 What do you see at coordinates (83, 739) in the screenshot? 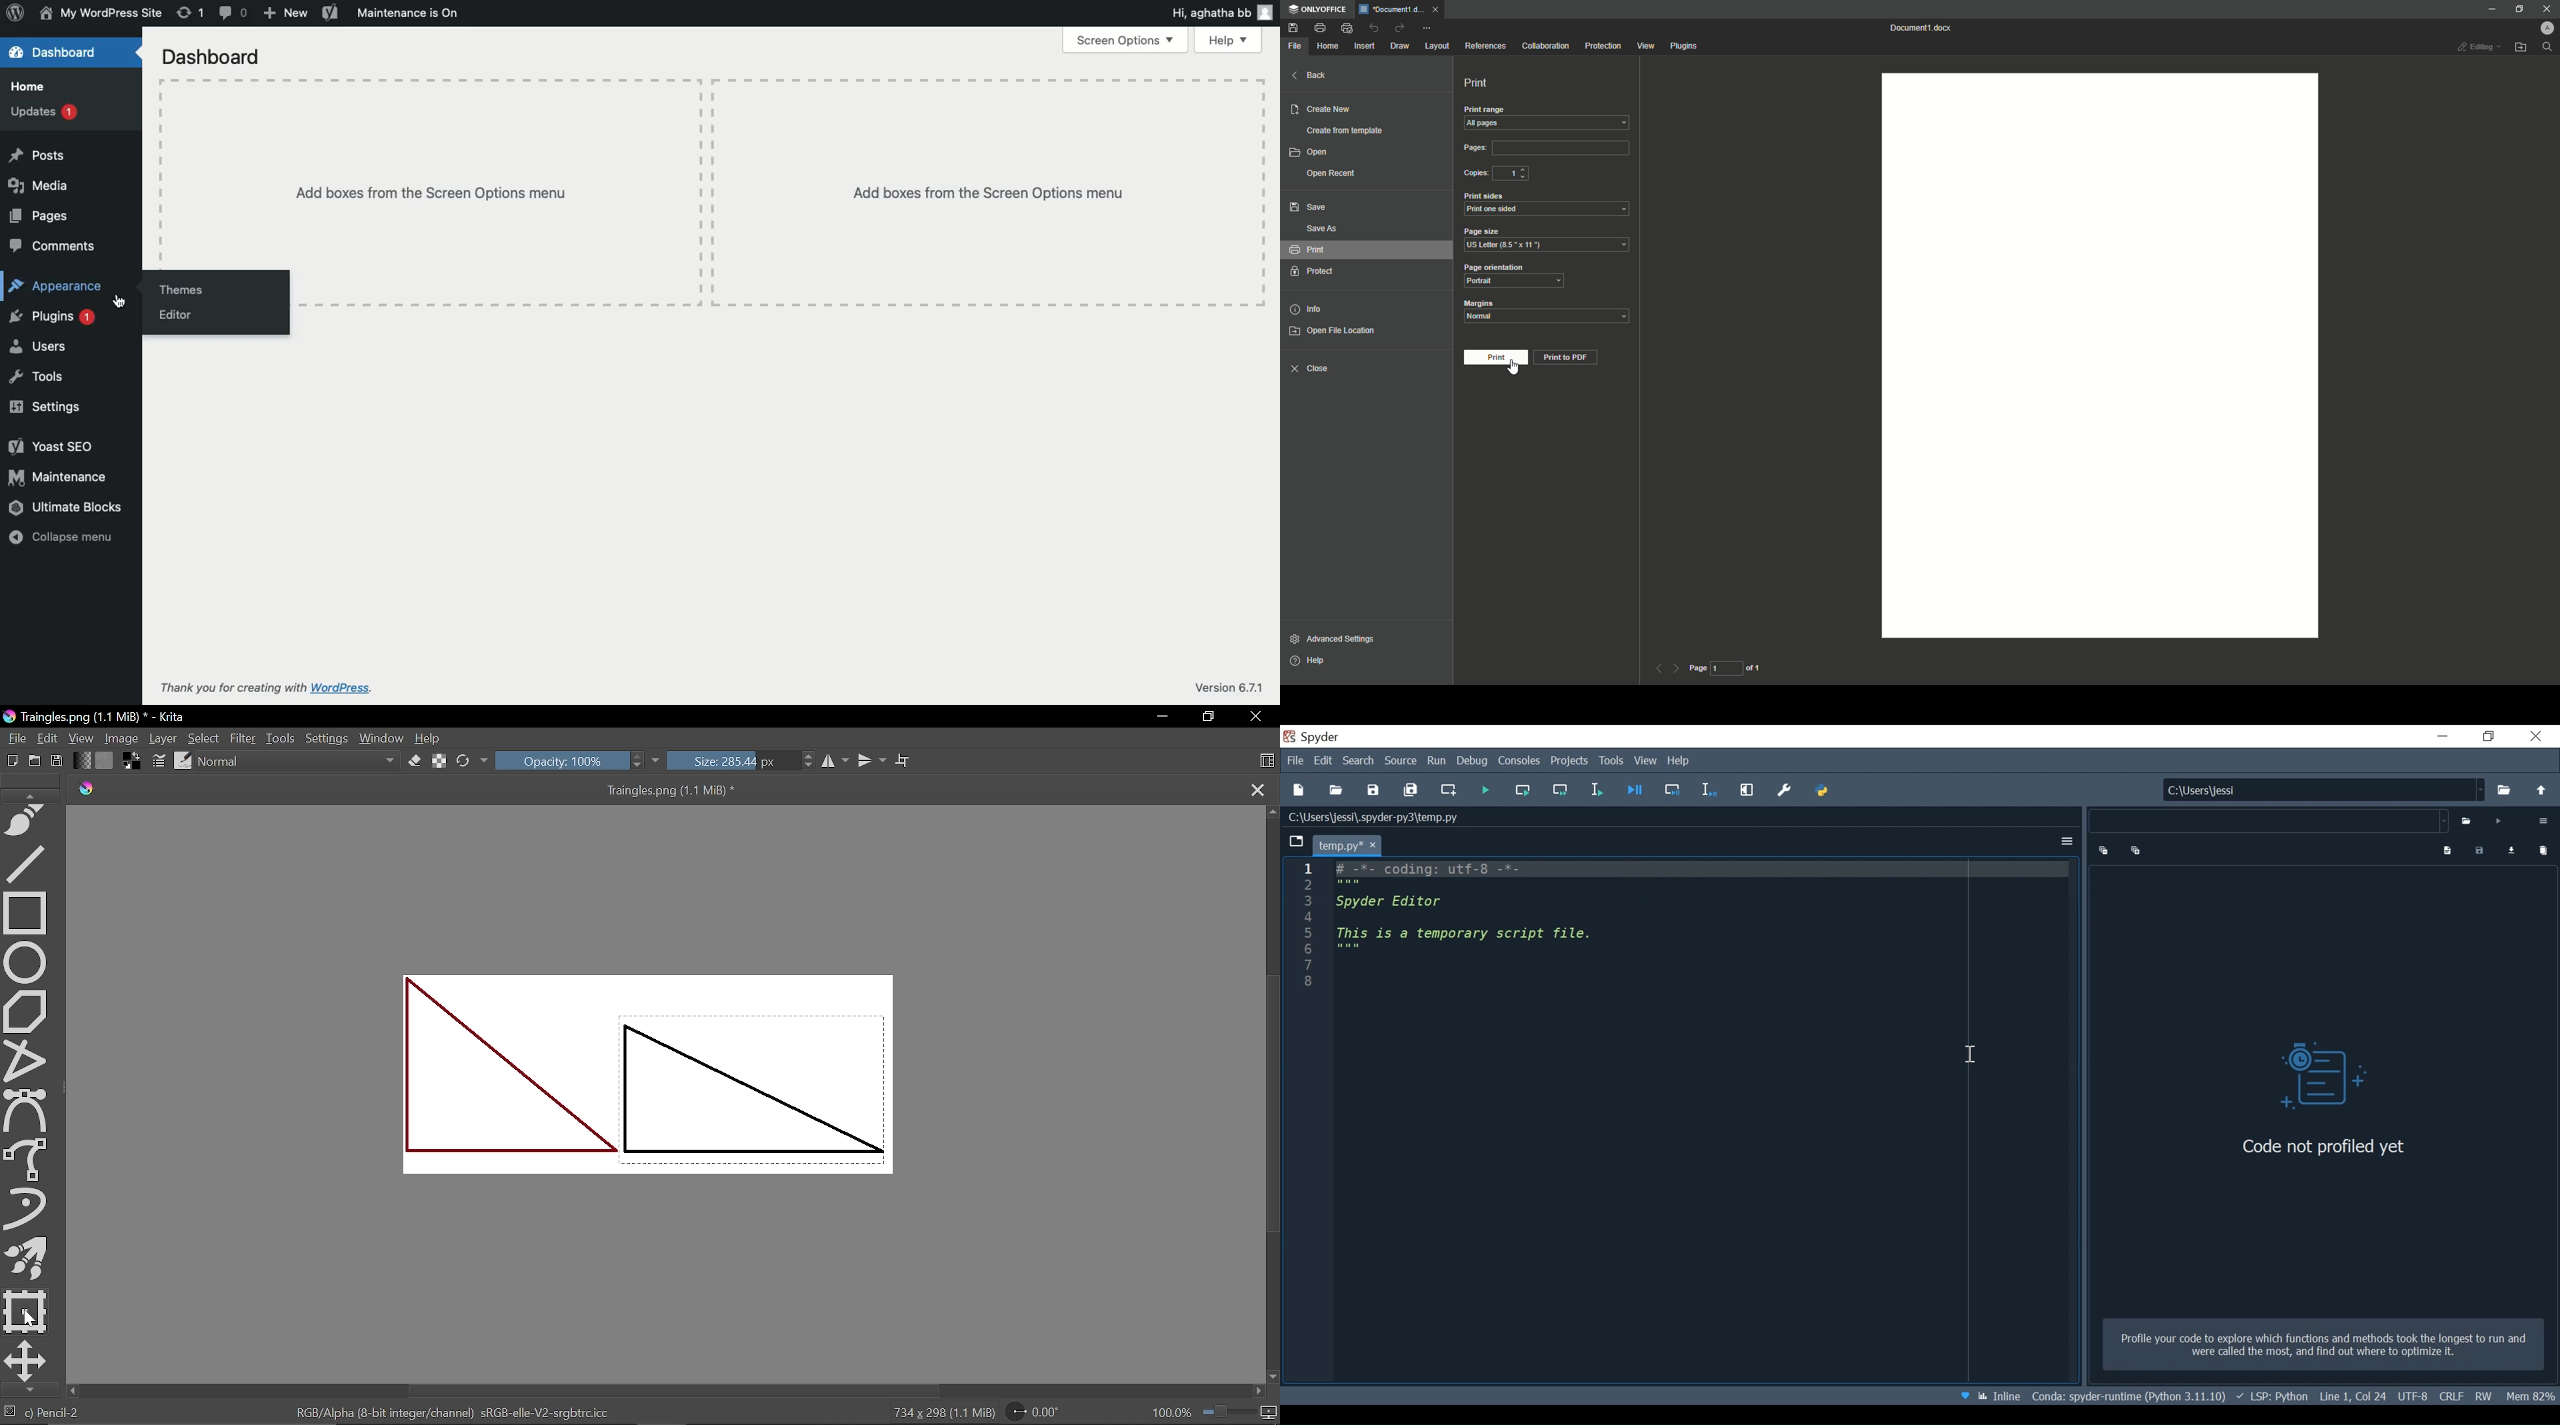
I see `View` at bounding box center [83, 739].